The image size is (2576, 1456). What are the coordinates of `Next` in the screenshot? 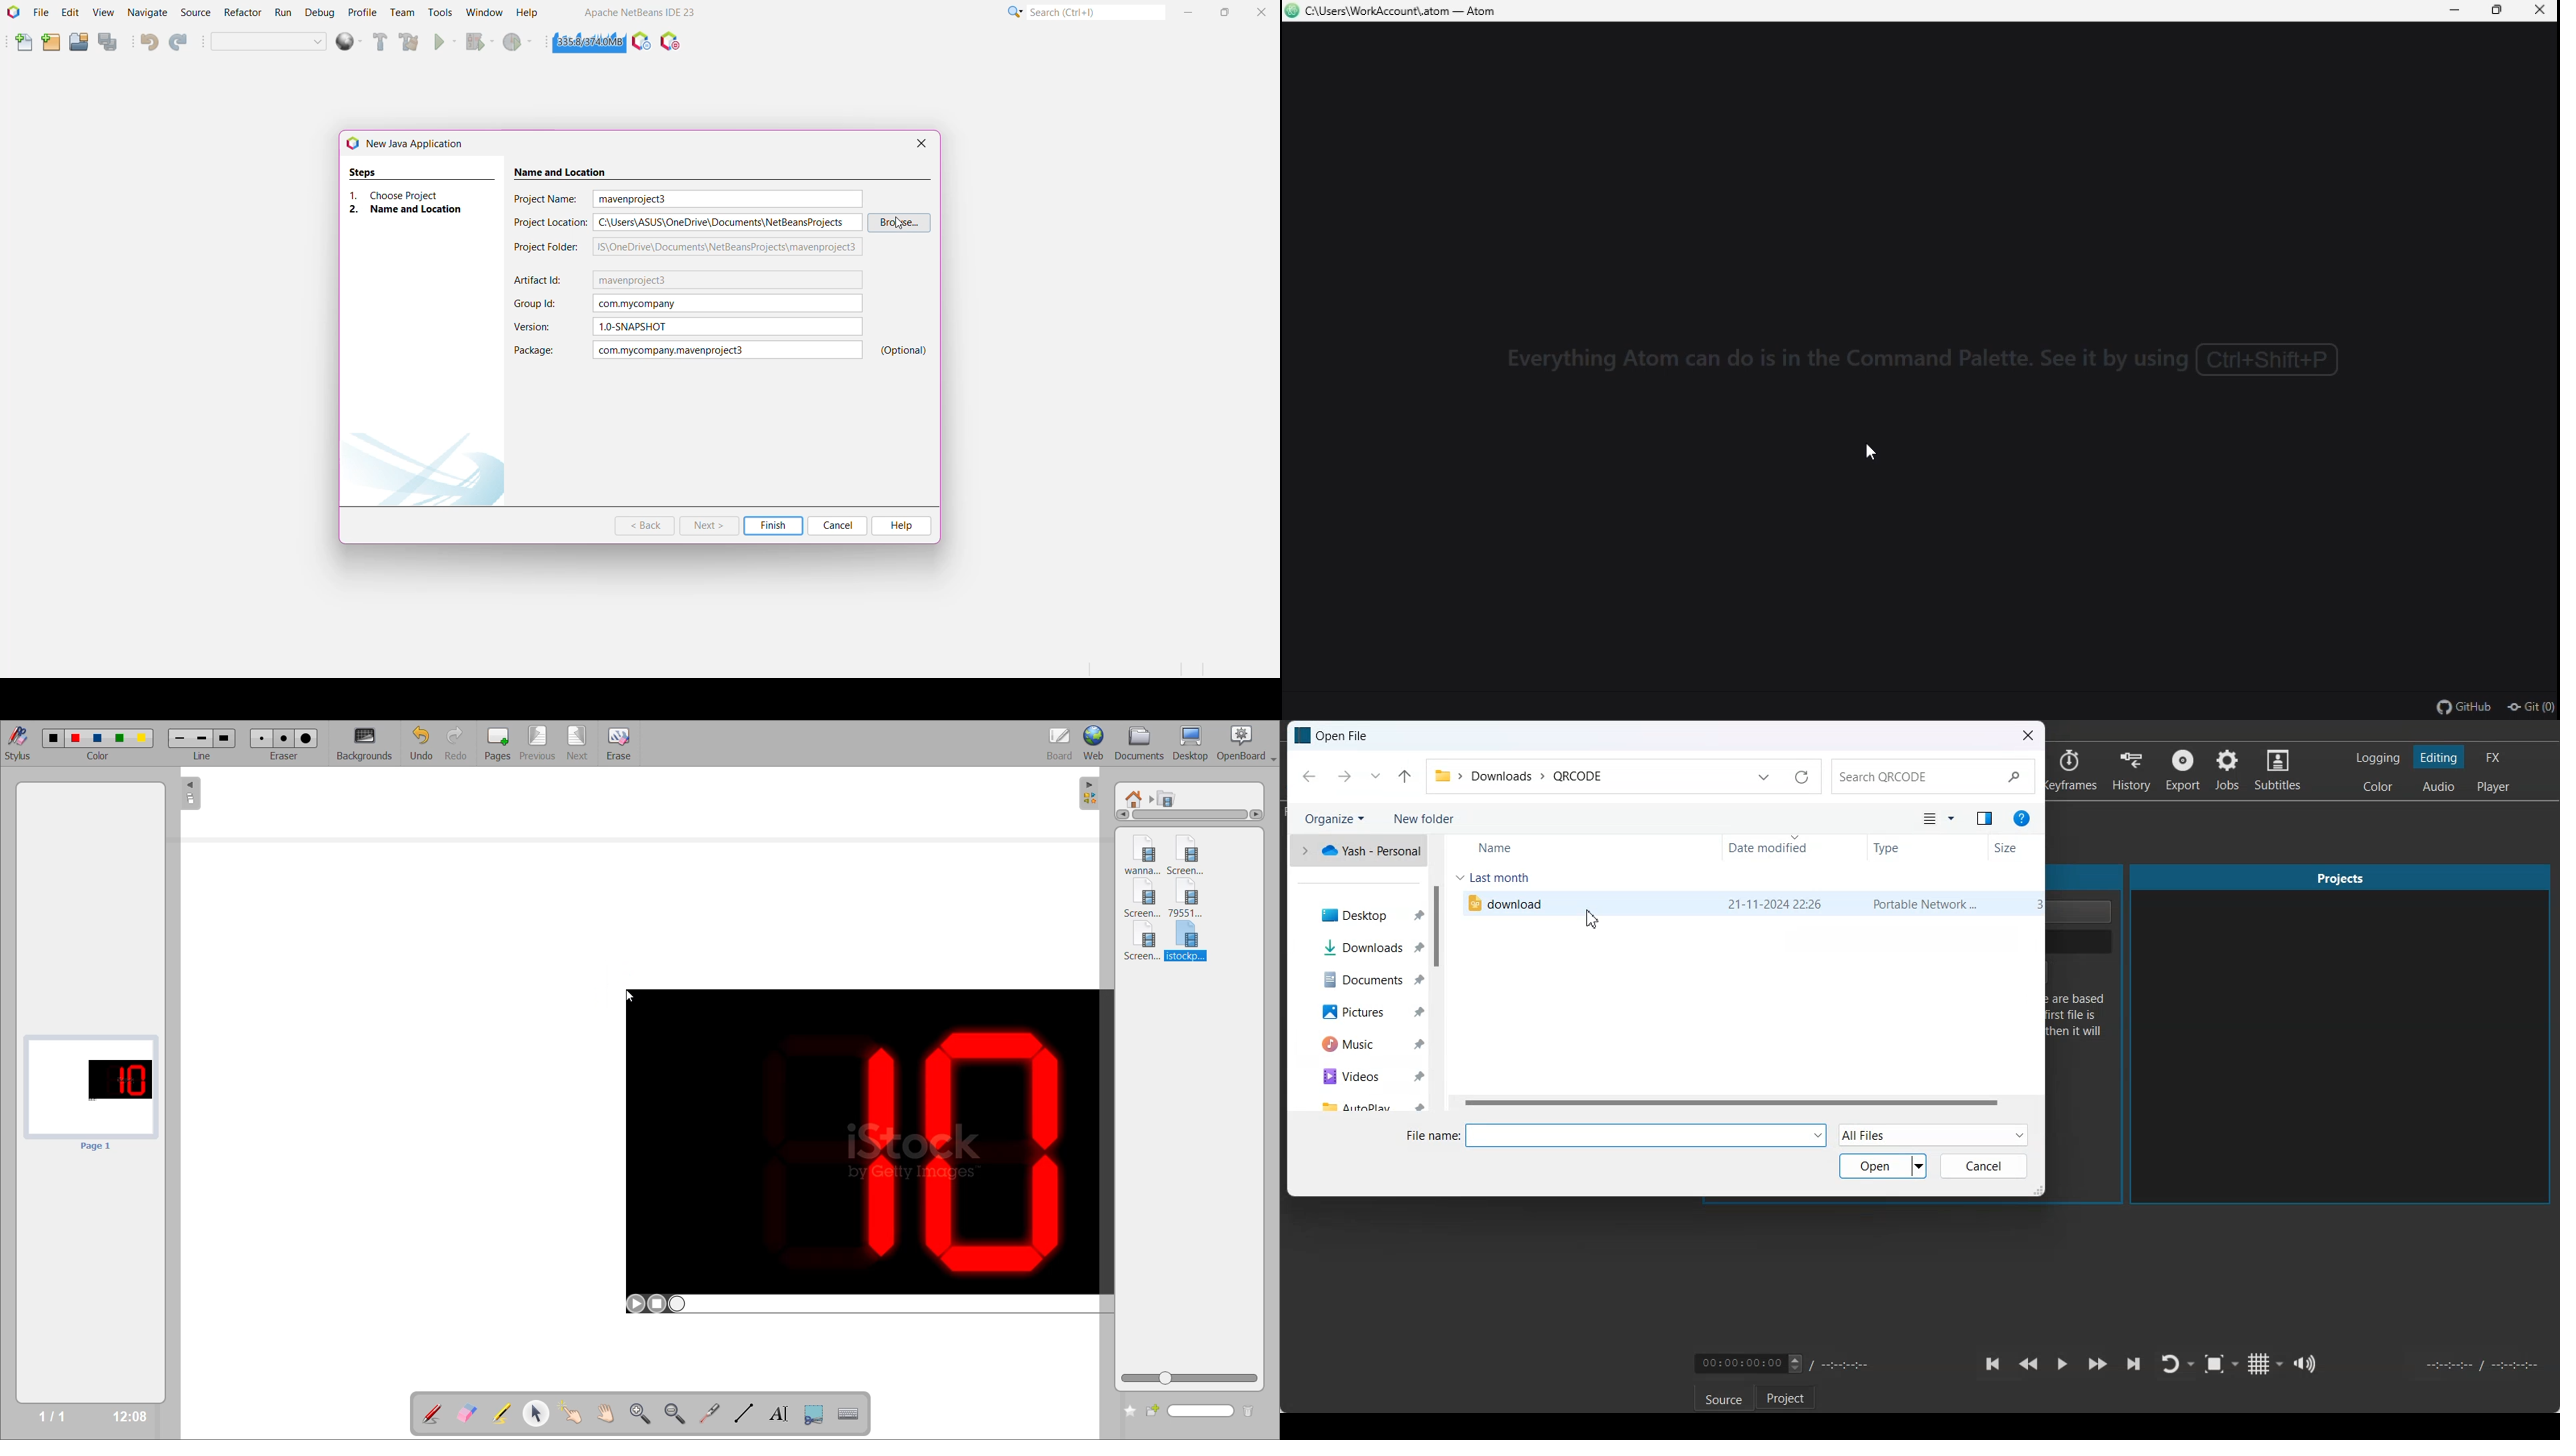 It's located at (708, 527).